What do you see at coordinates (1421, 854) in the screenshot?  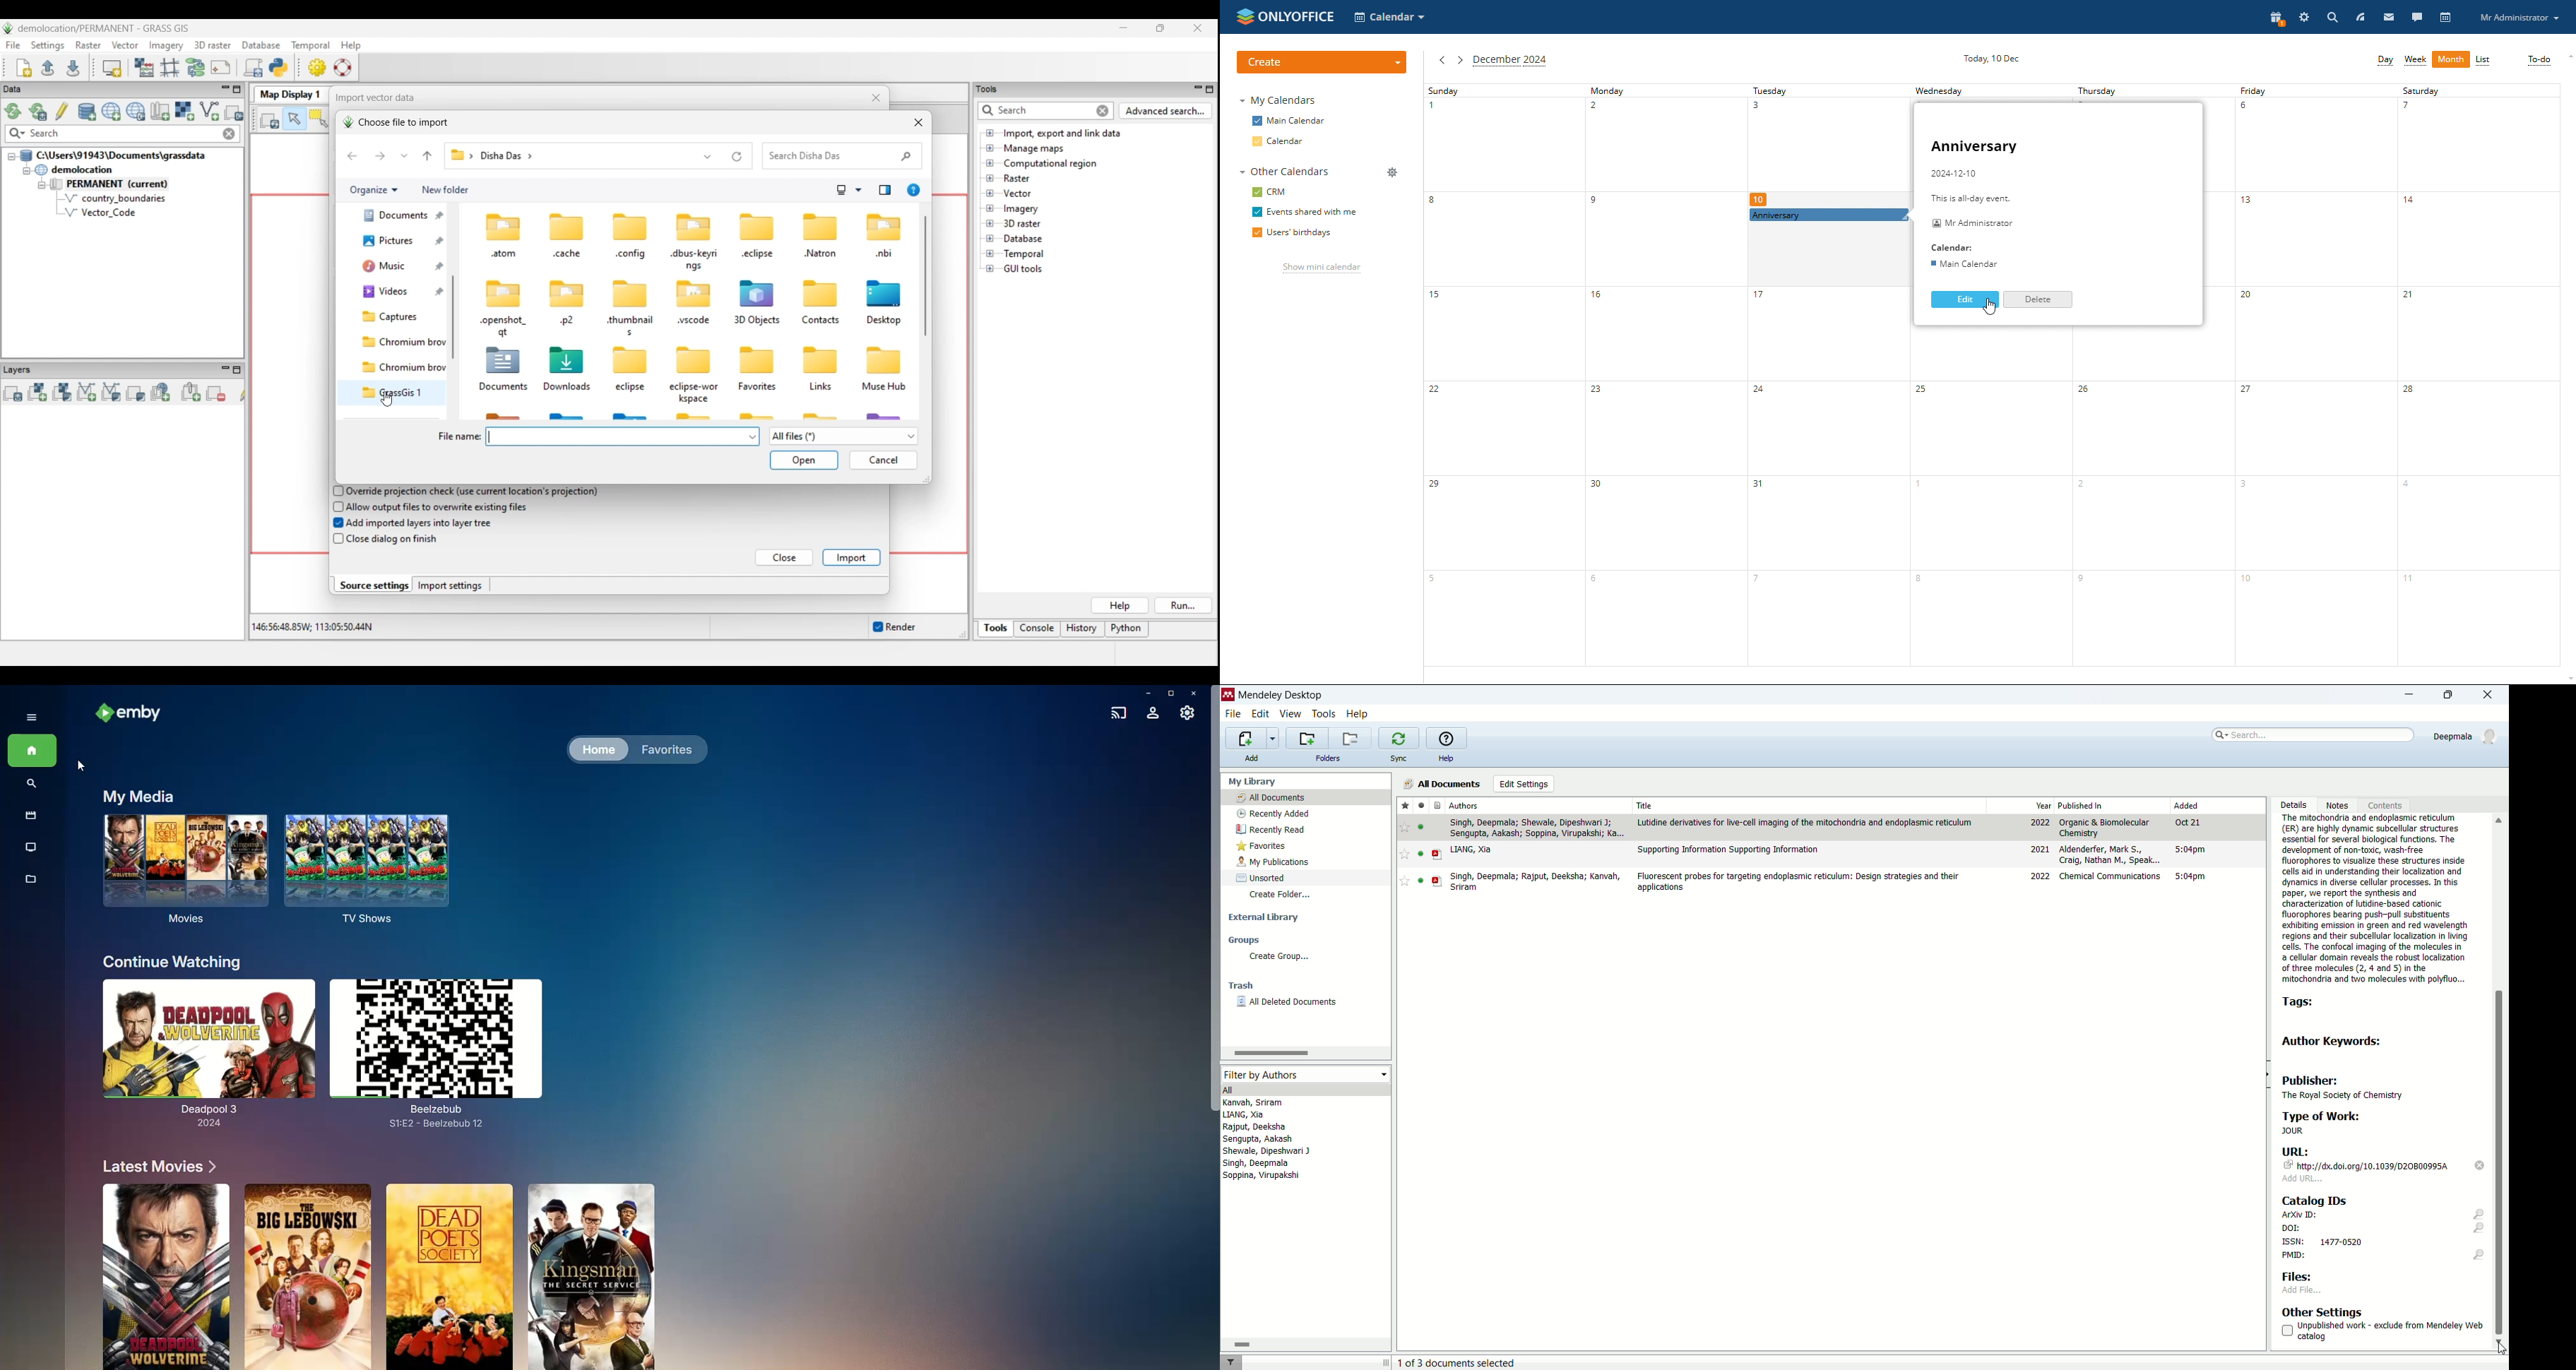 I see `unread` at bounding box center [1421, 854].